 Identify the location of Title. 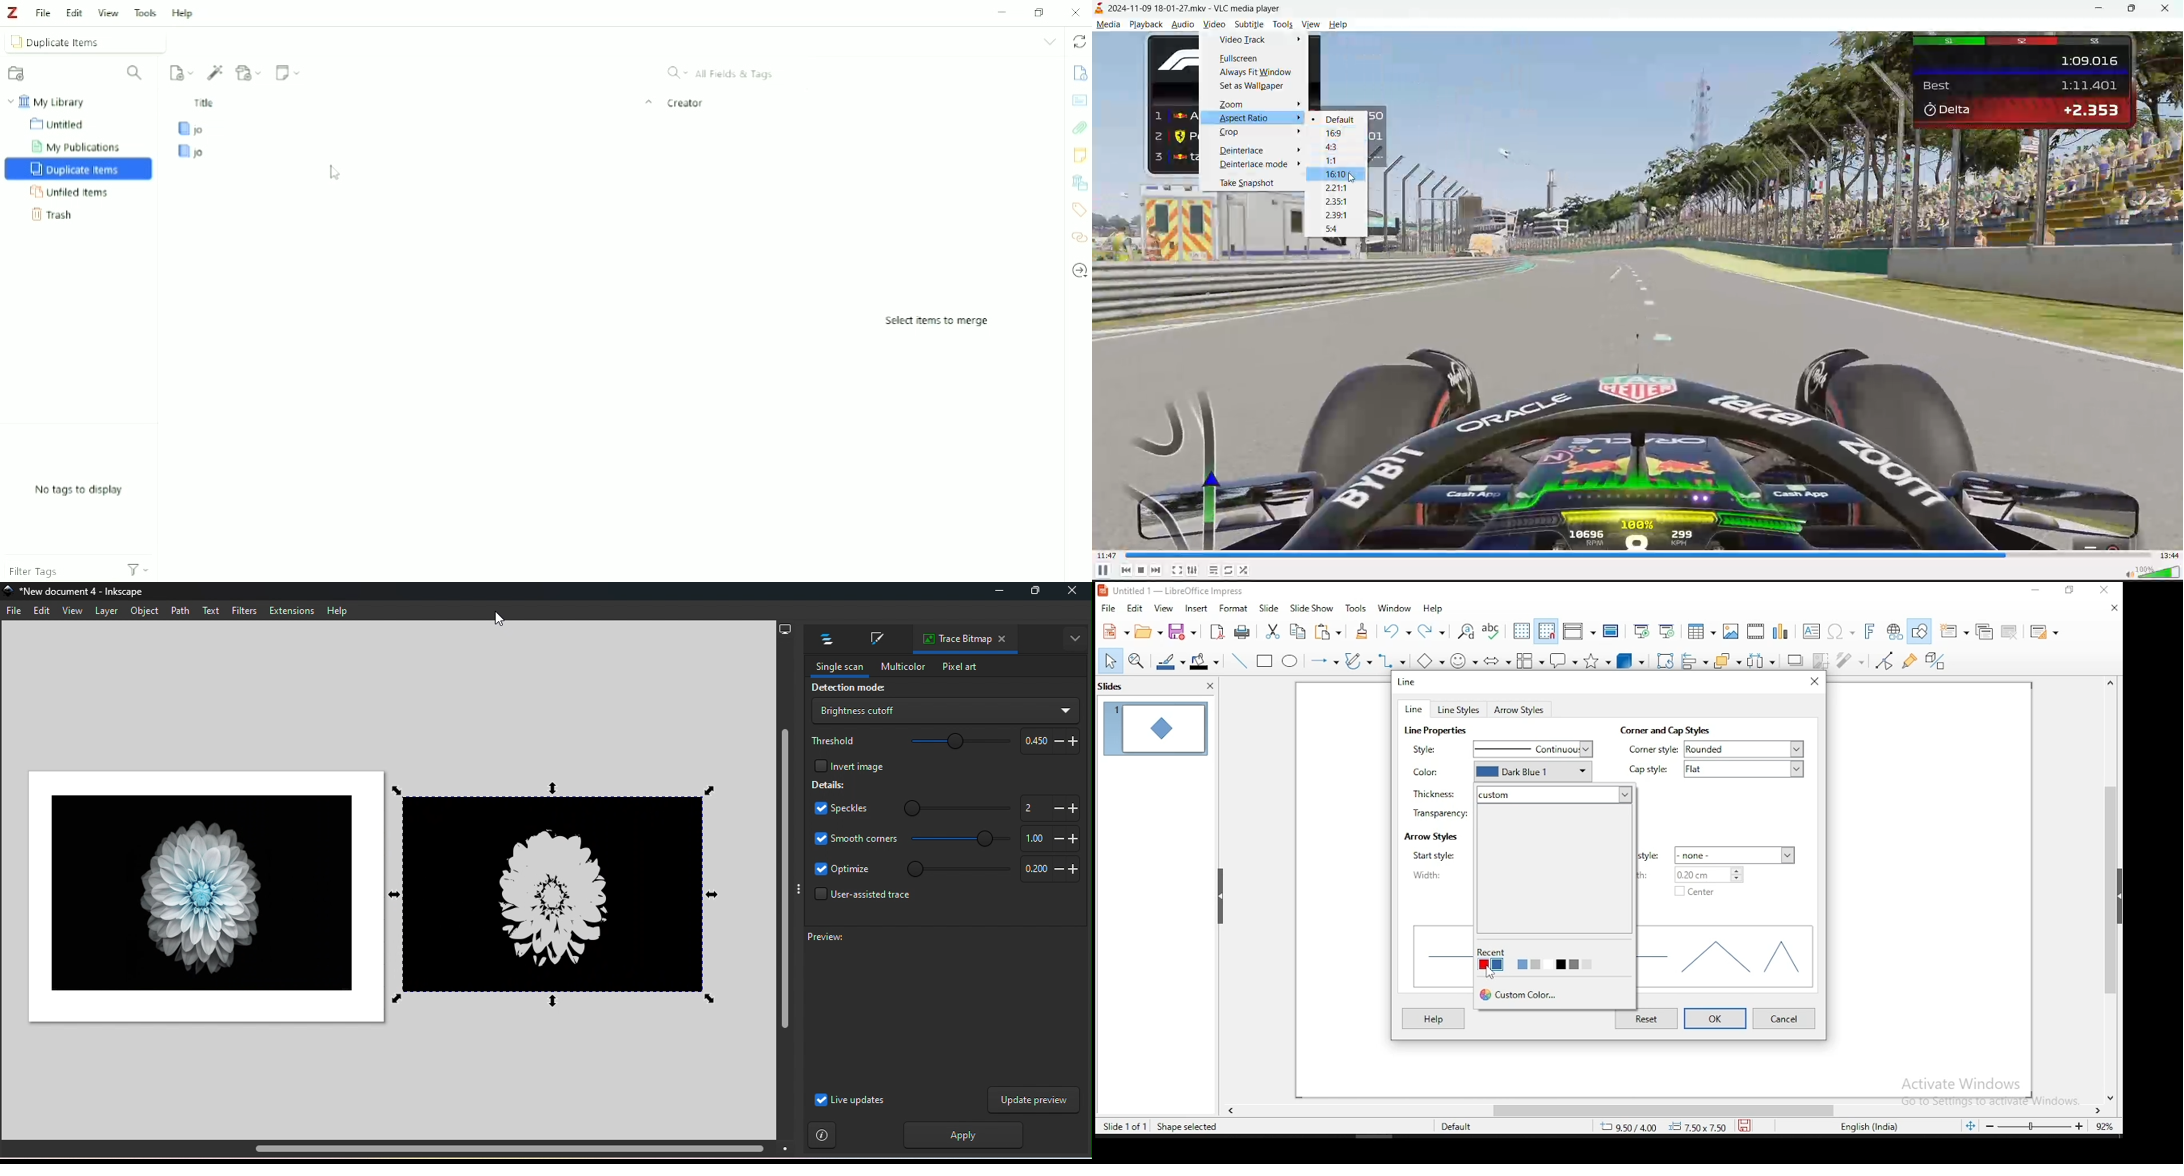
(421, 103).